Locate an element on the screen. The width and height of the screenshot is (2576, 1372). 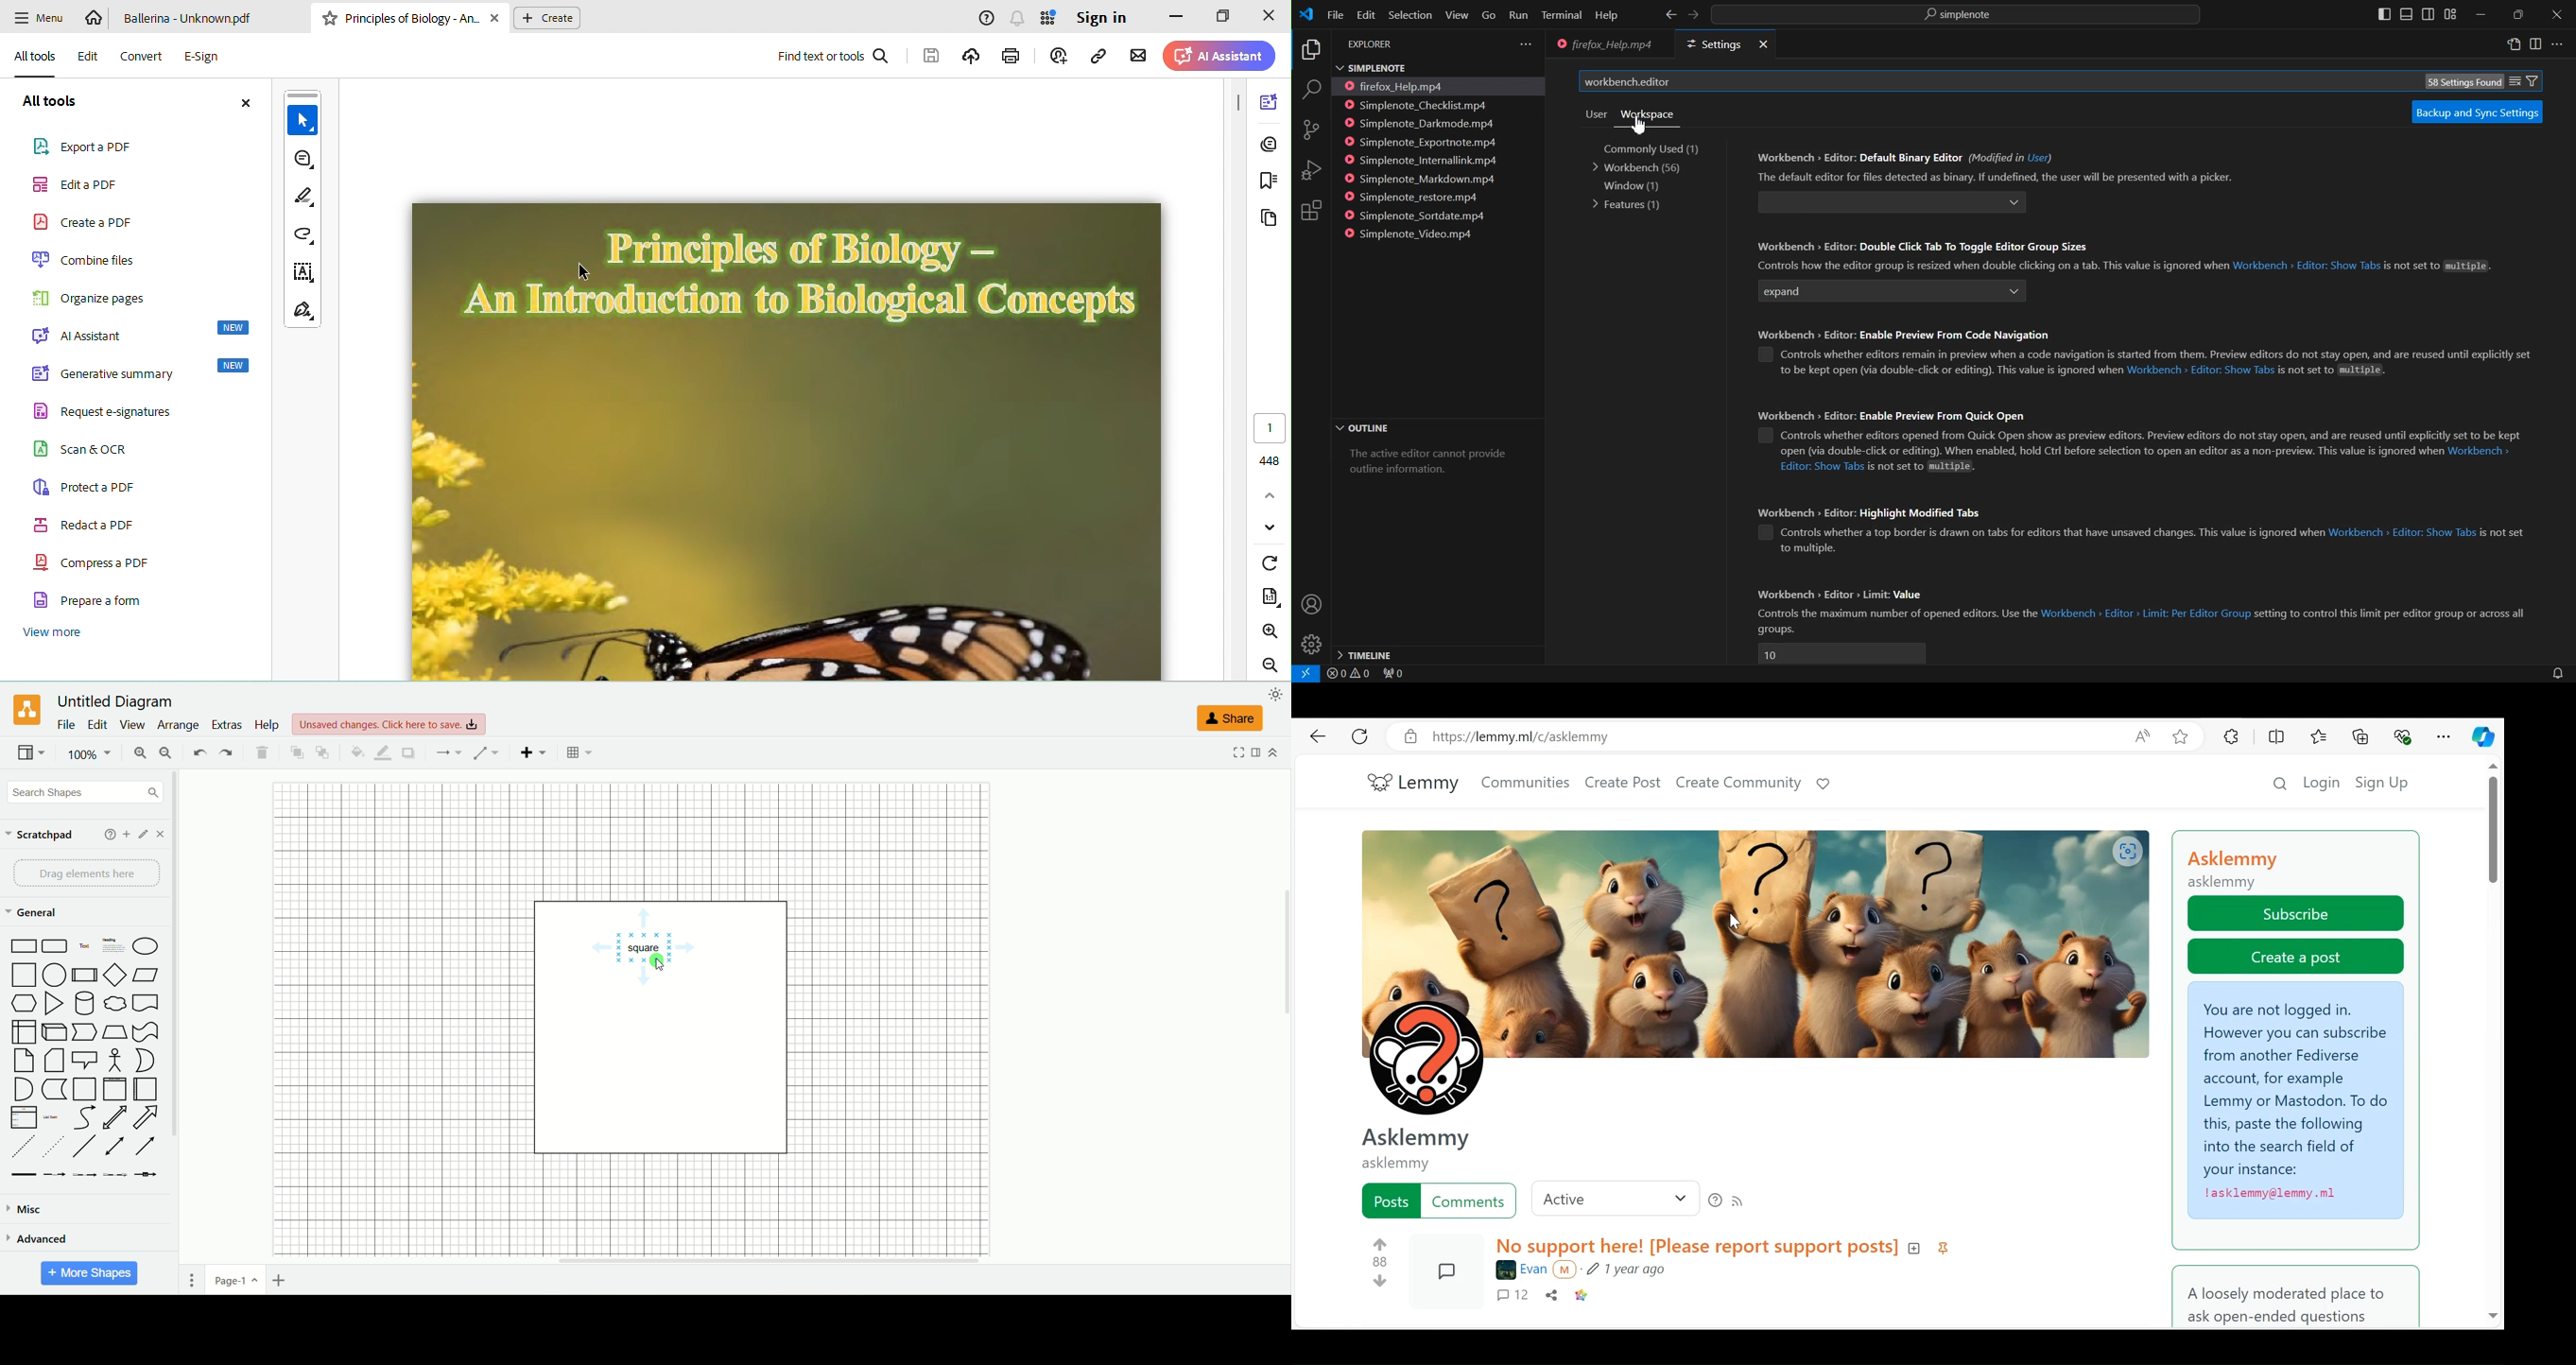
book cover: principles of biology- an introduction to biological concepts is located at coordinates (795, 442).